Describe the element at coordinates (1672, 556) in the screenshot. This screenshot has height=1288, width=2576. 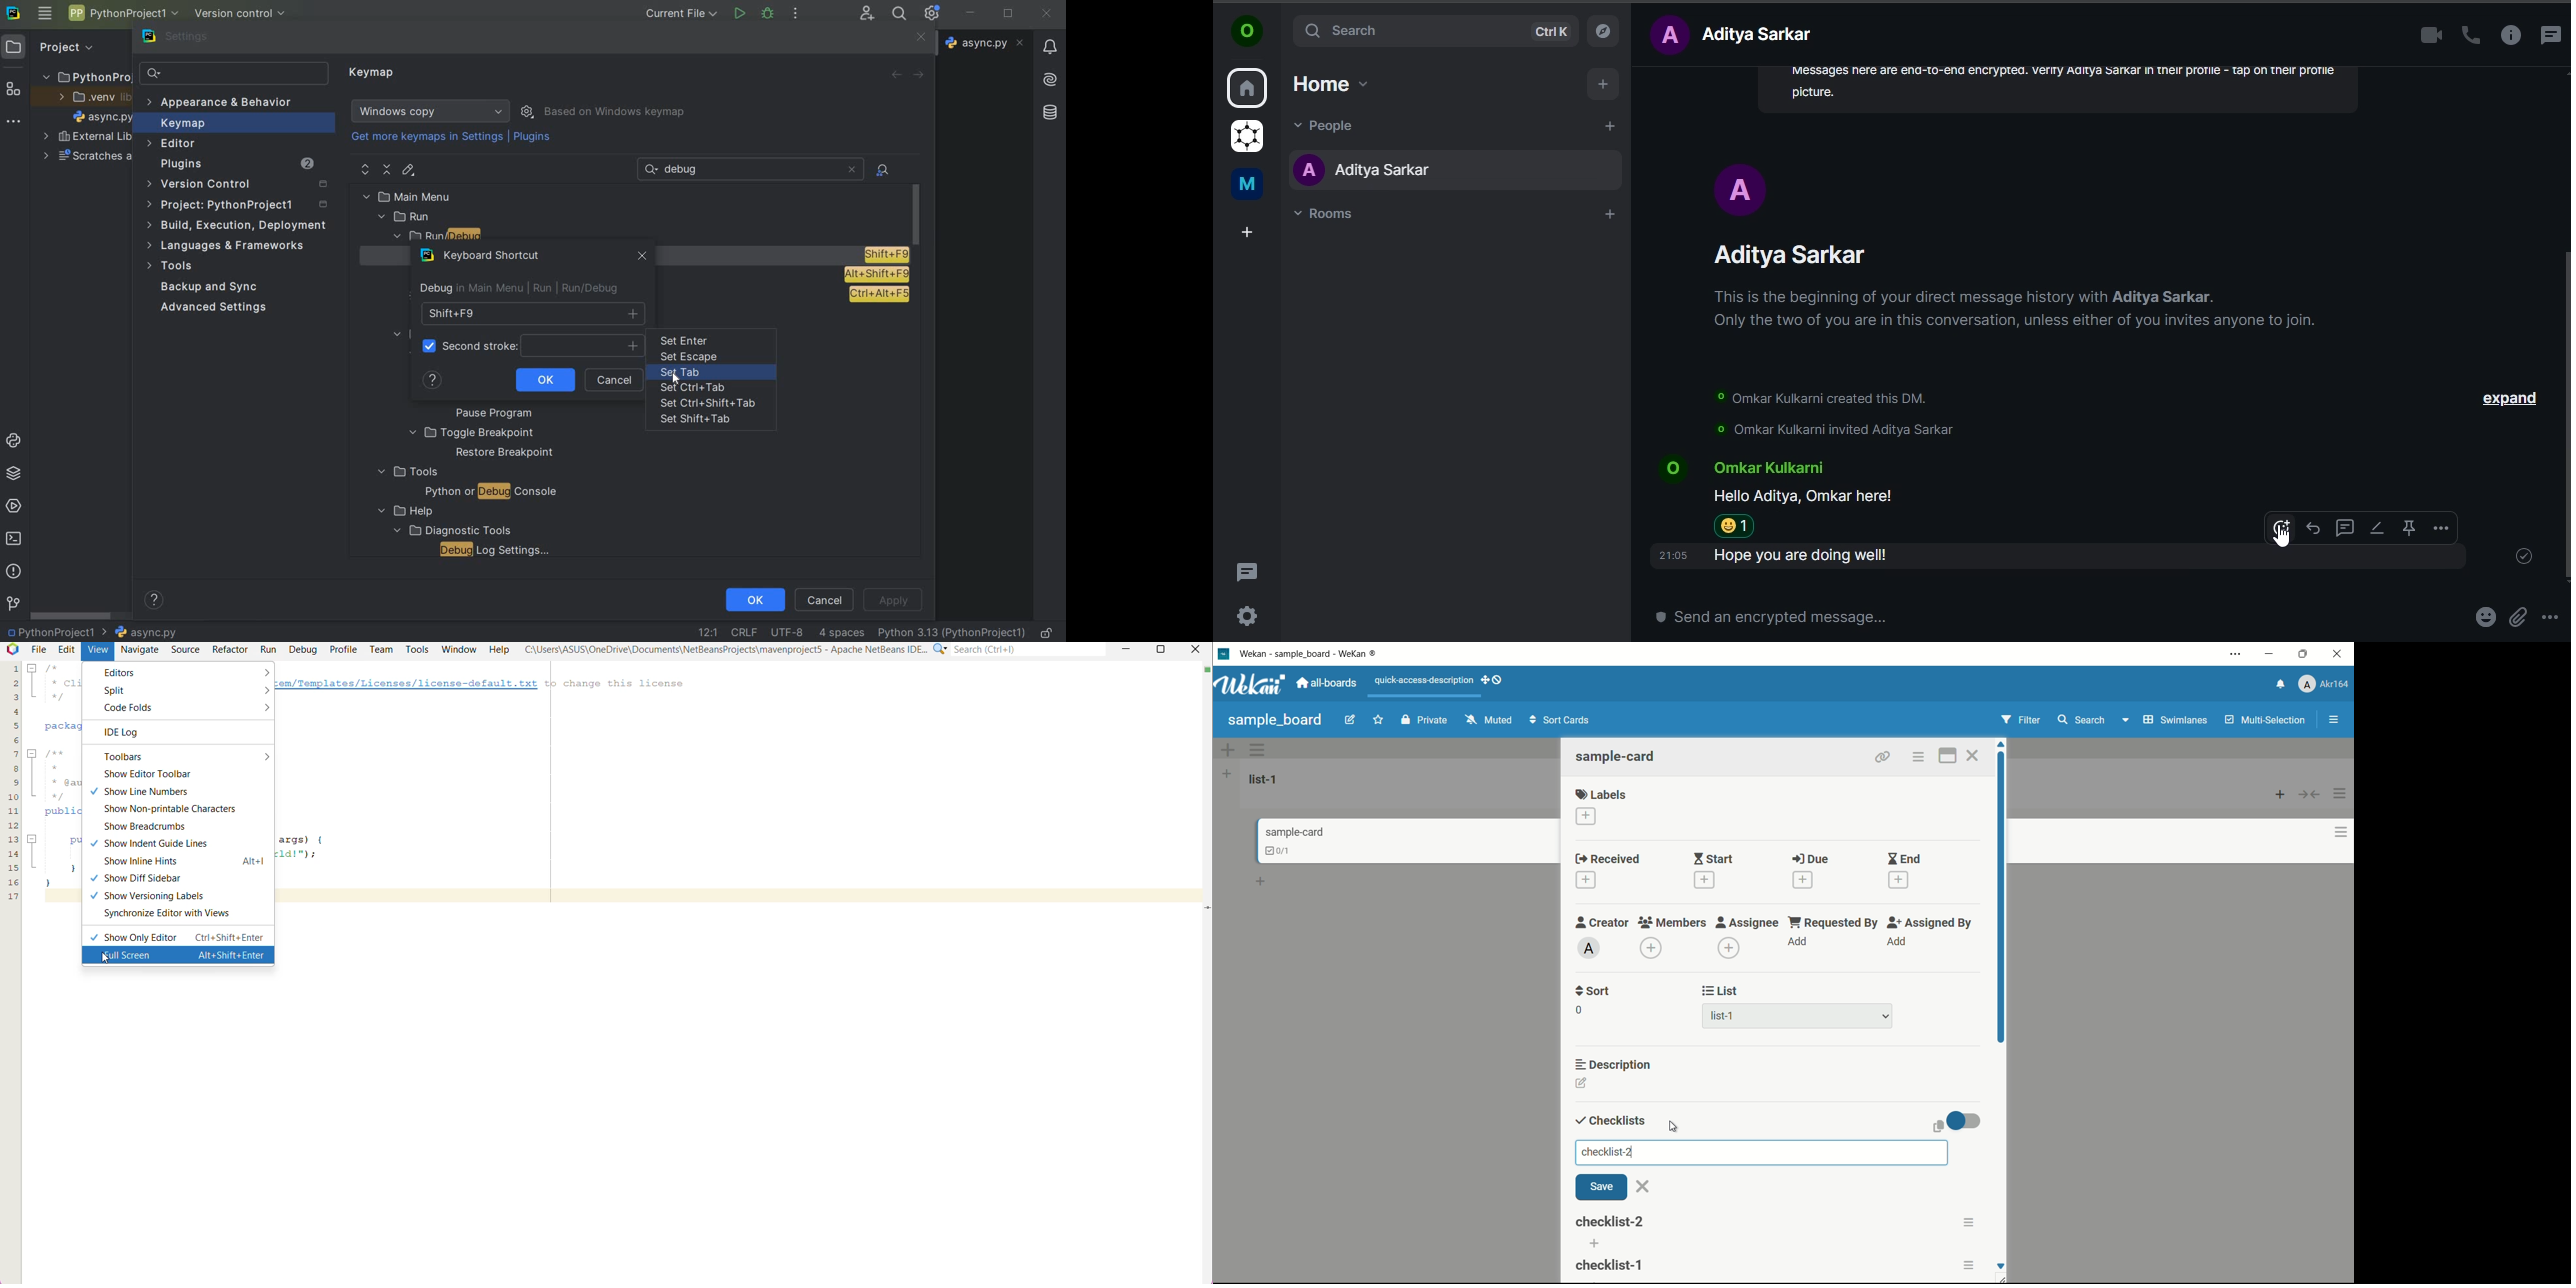
I see `time` at that location.